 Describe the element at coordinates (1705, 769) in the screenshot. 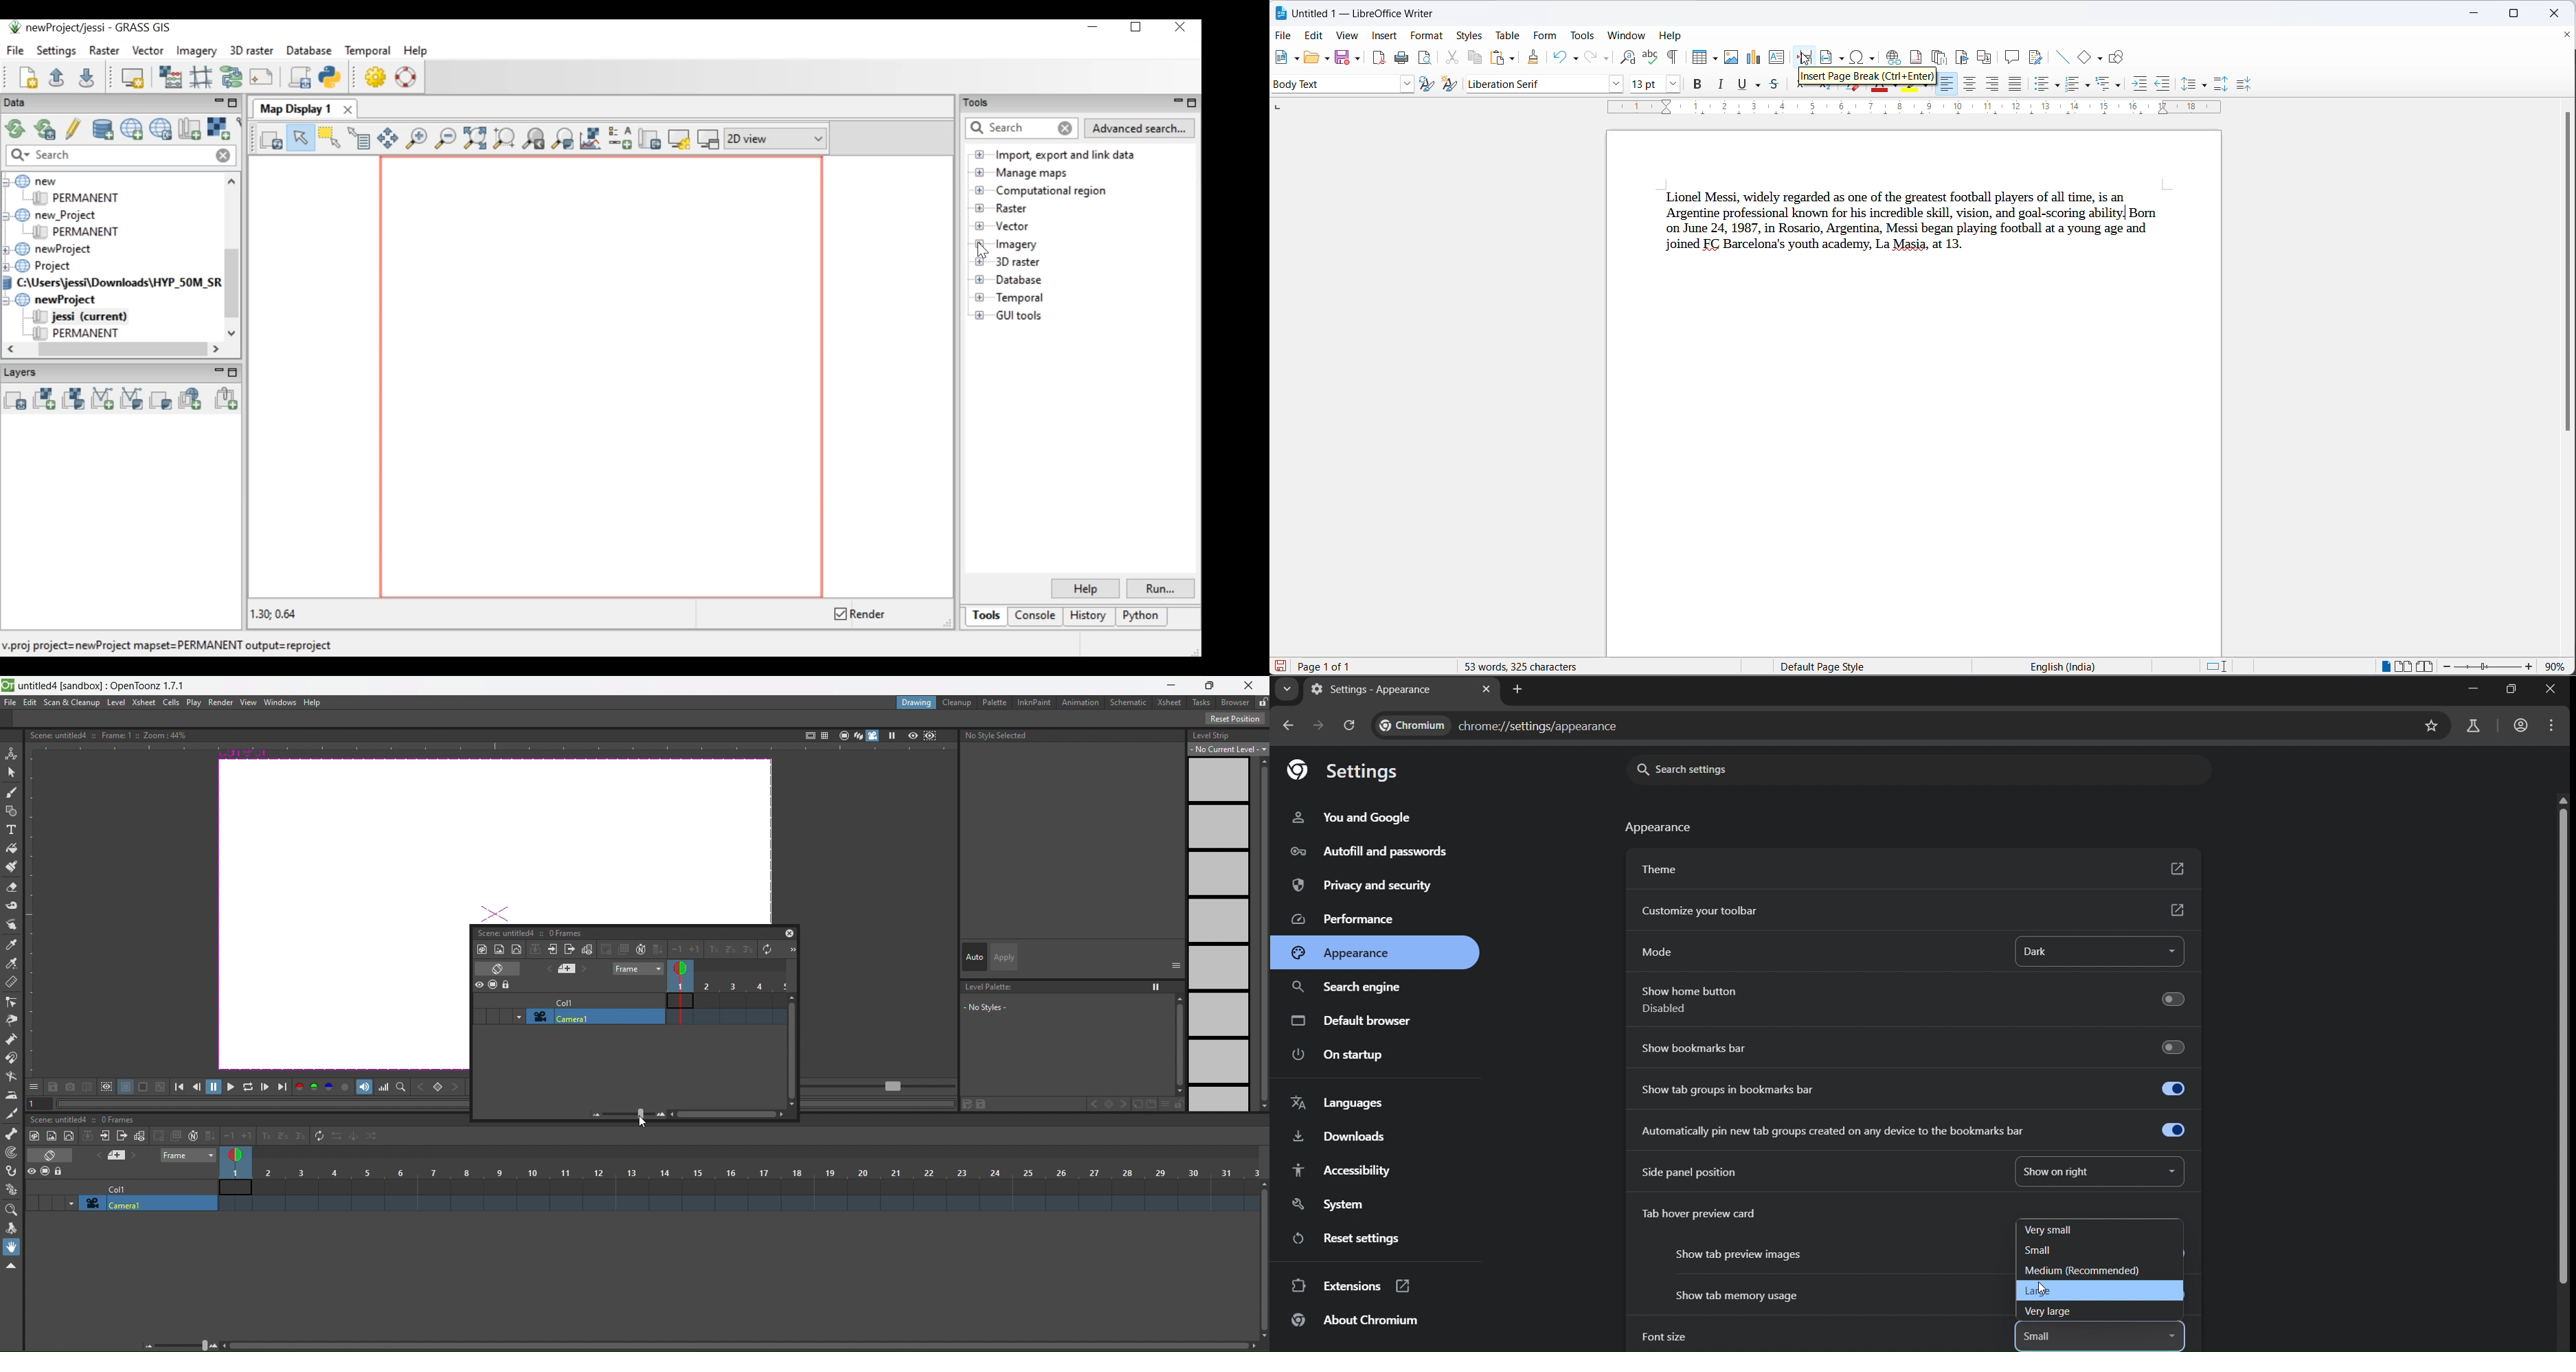

I see `search settings` at that location.